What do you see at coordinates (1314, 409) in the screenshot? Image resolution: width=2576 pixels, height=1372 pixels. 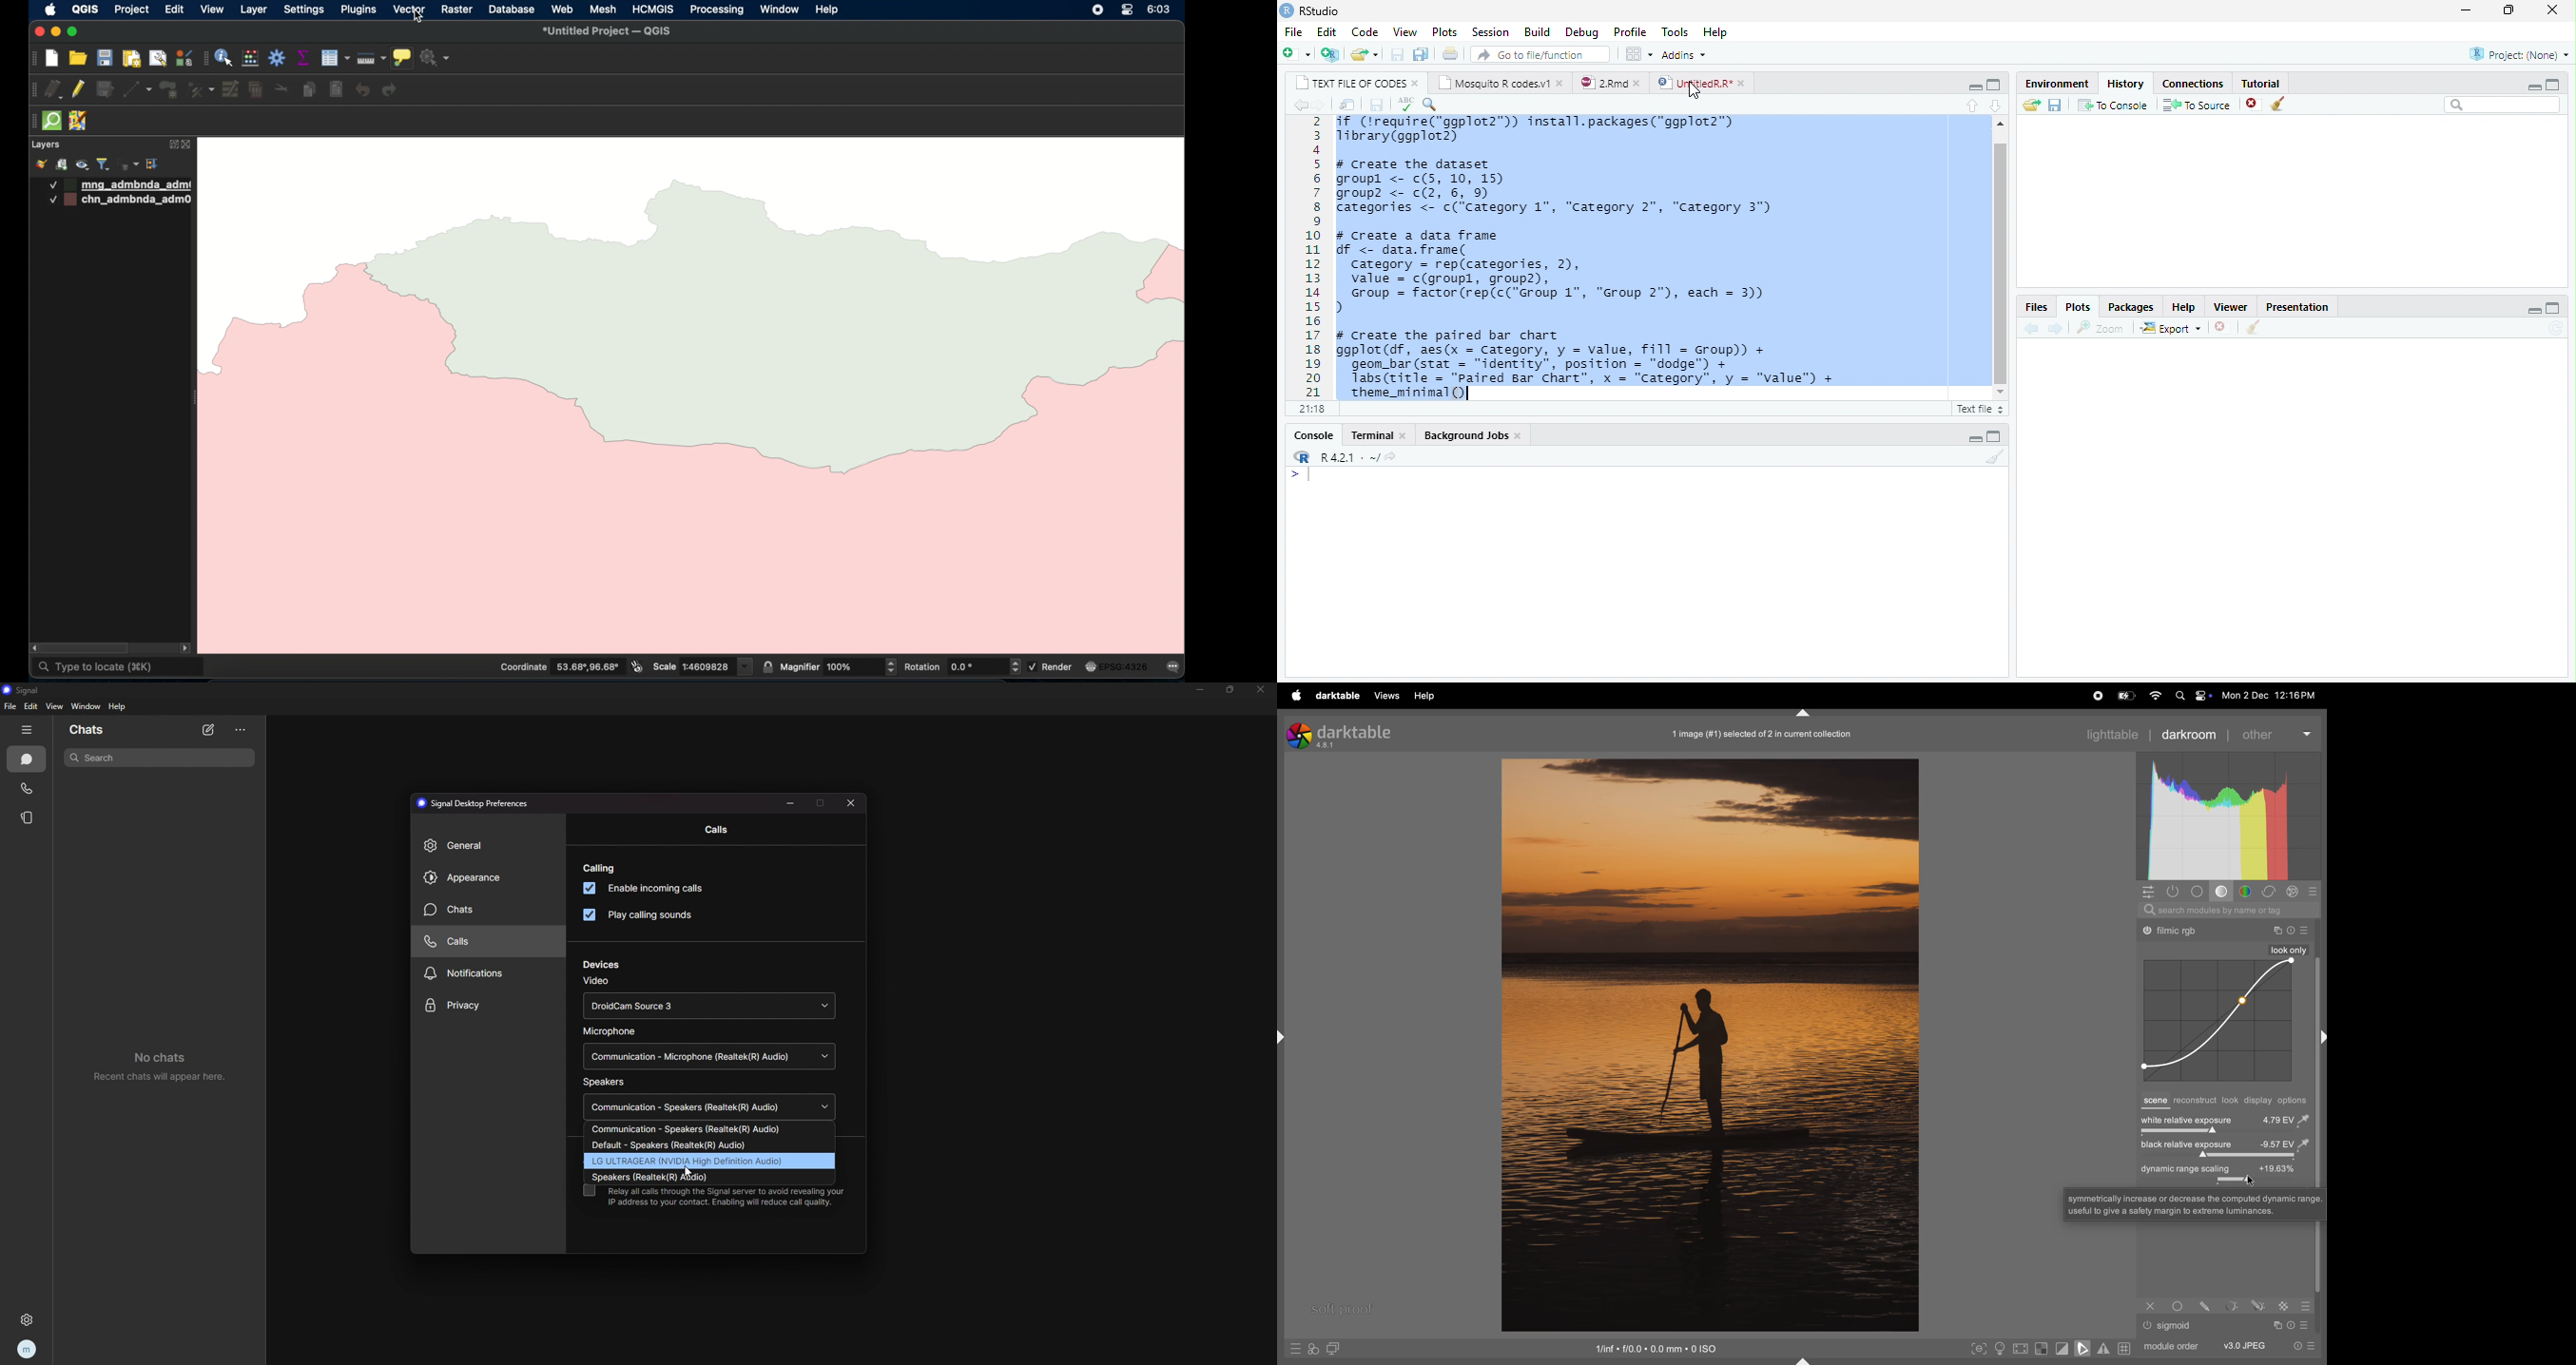 I see `21:18` at bounding box center [1314, 409].